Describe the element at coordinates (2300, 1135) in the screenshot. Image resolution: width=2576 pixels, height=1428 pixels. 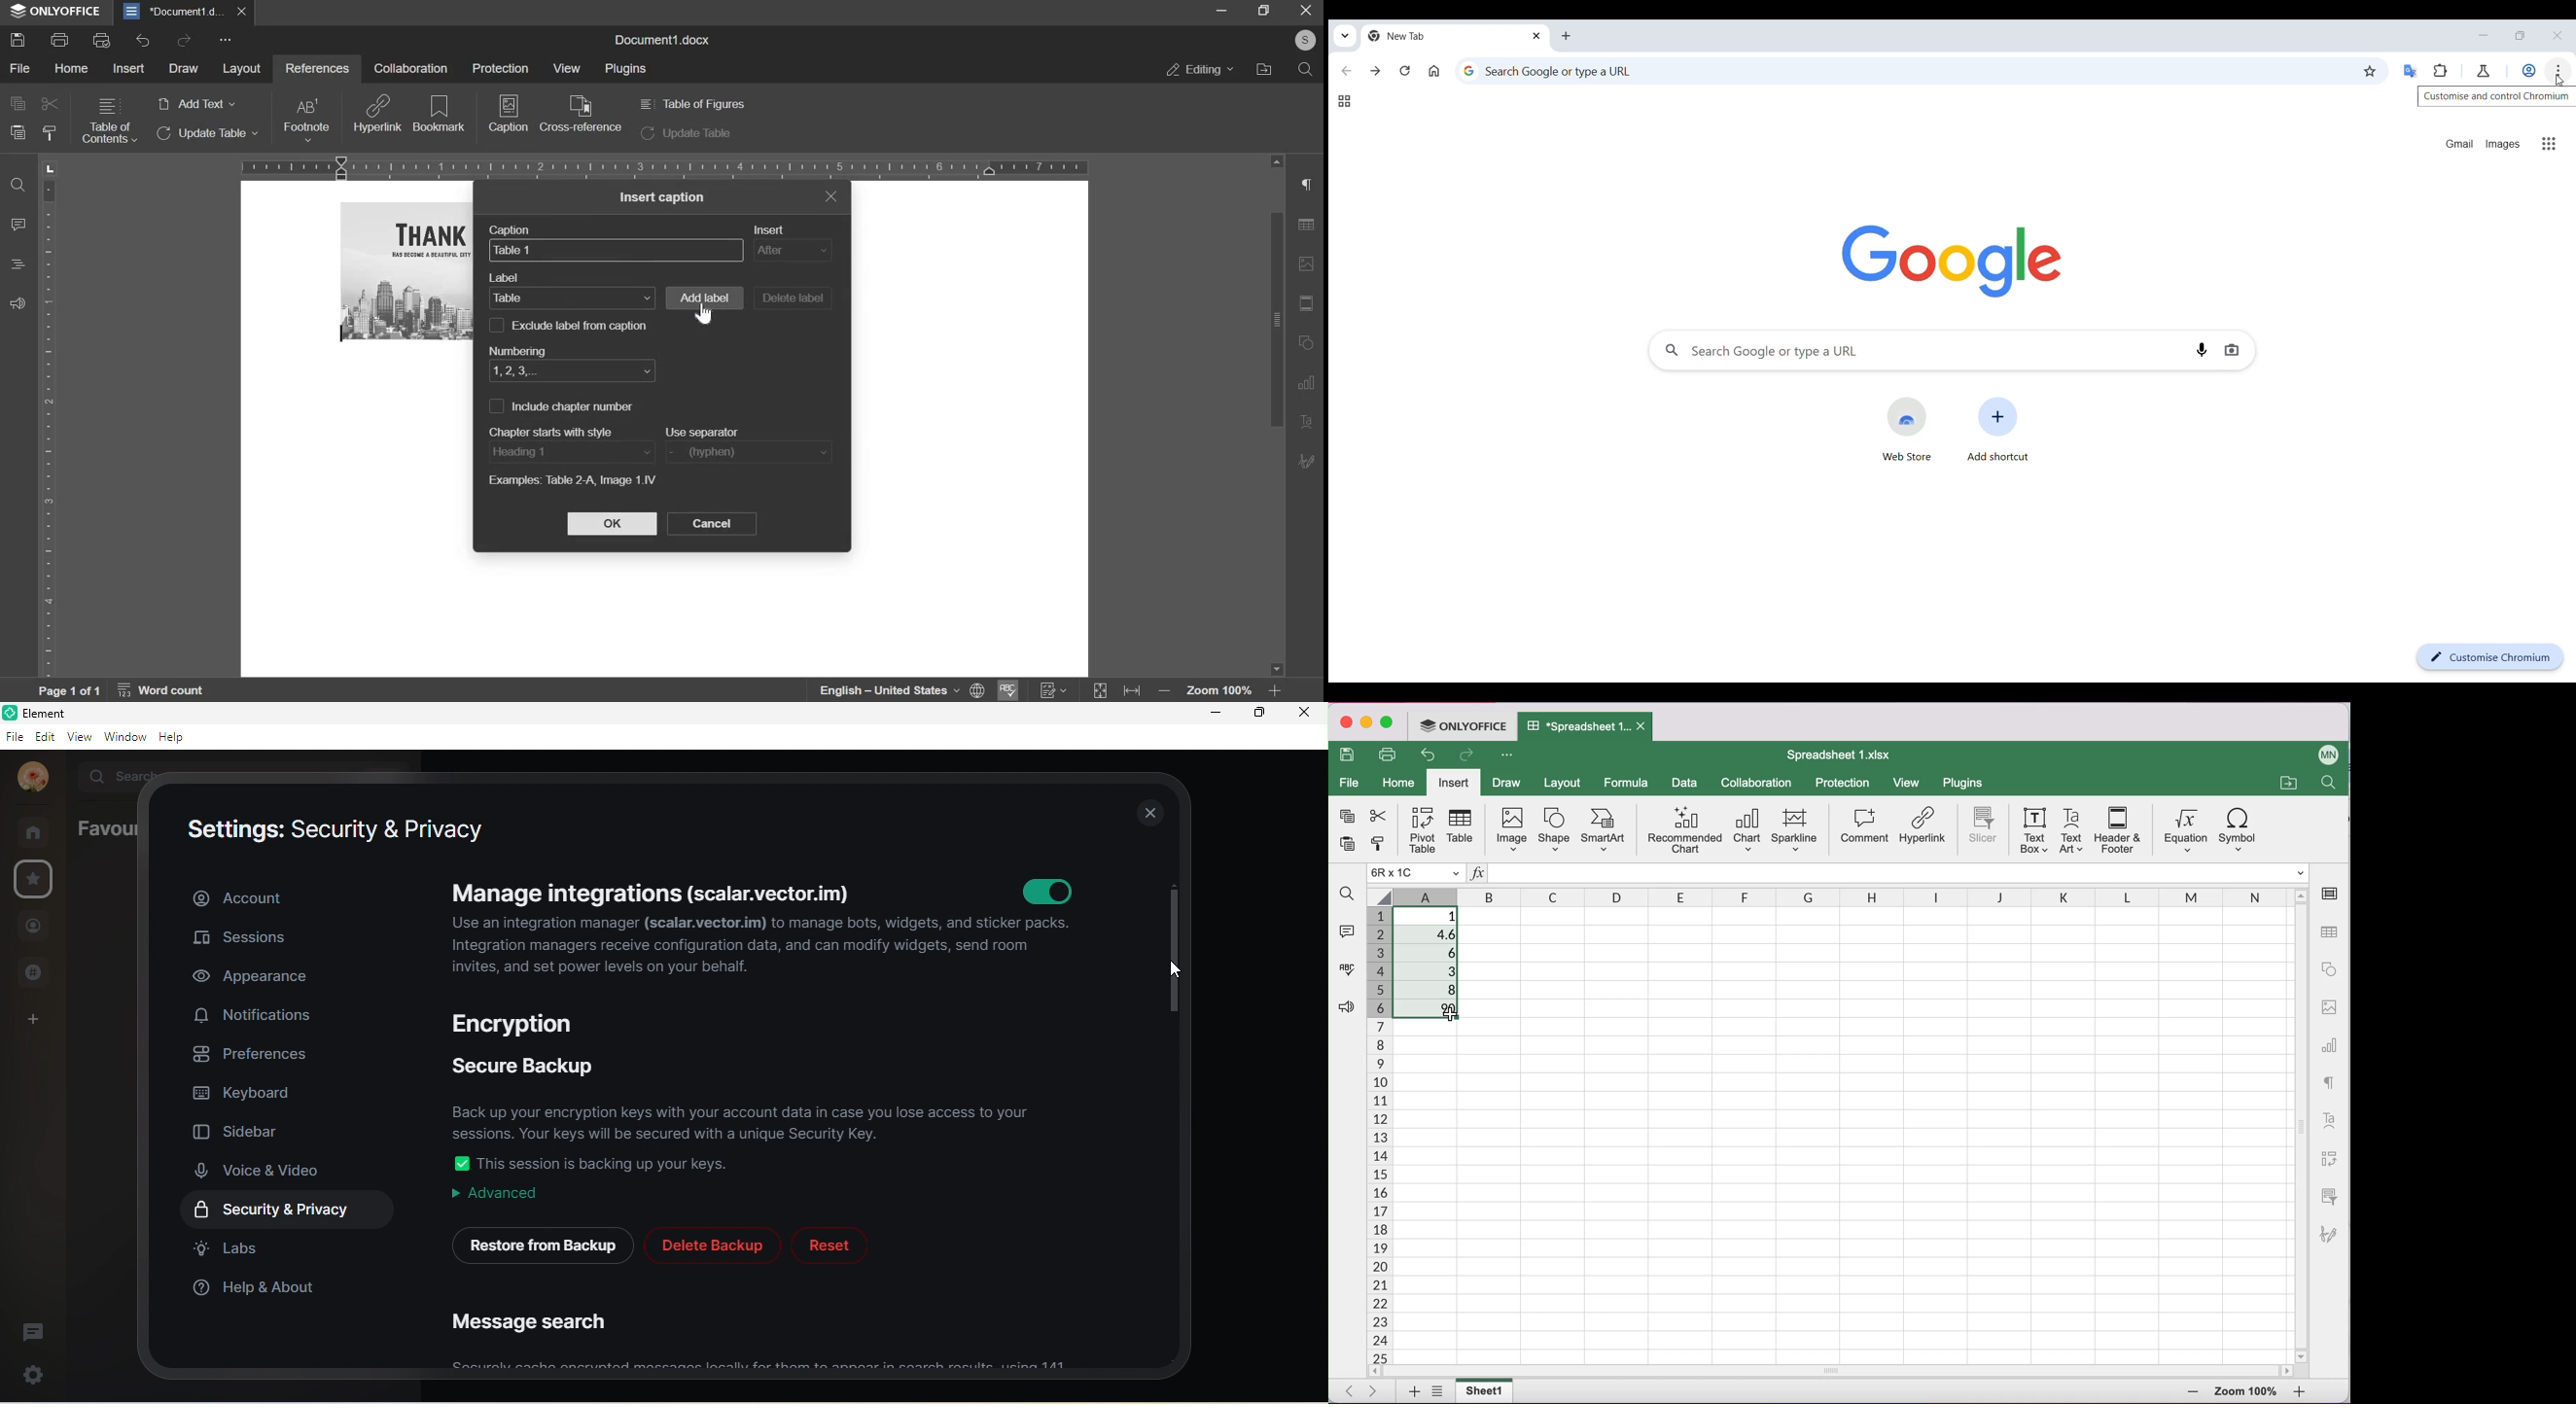
I see `vertical scrollbar` at that location.